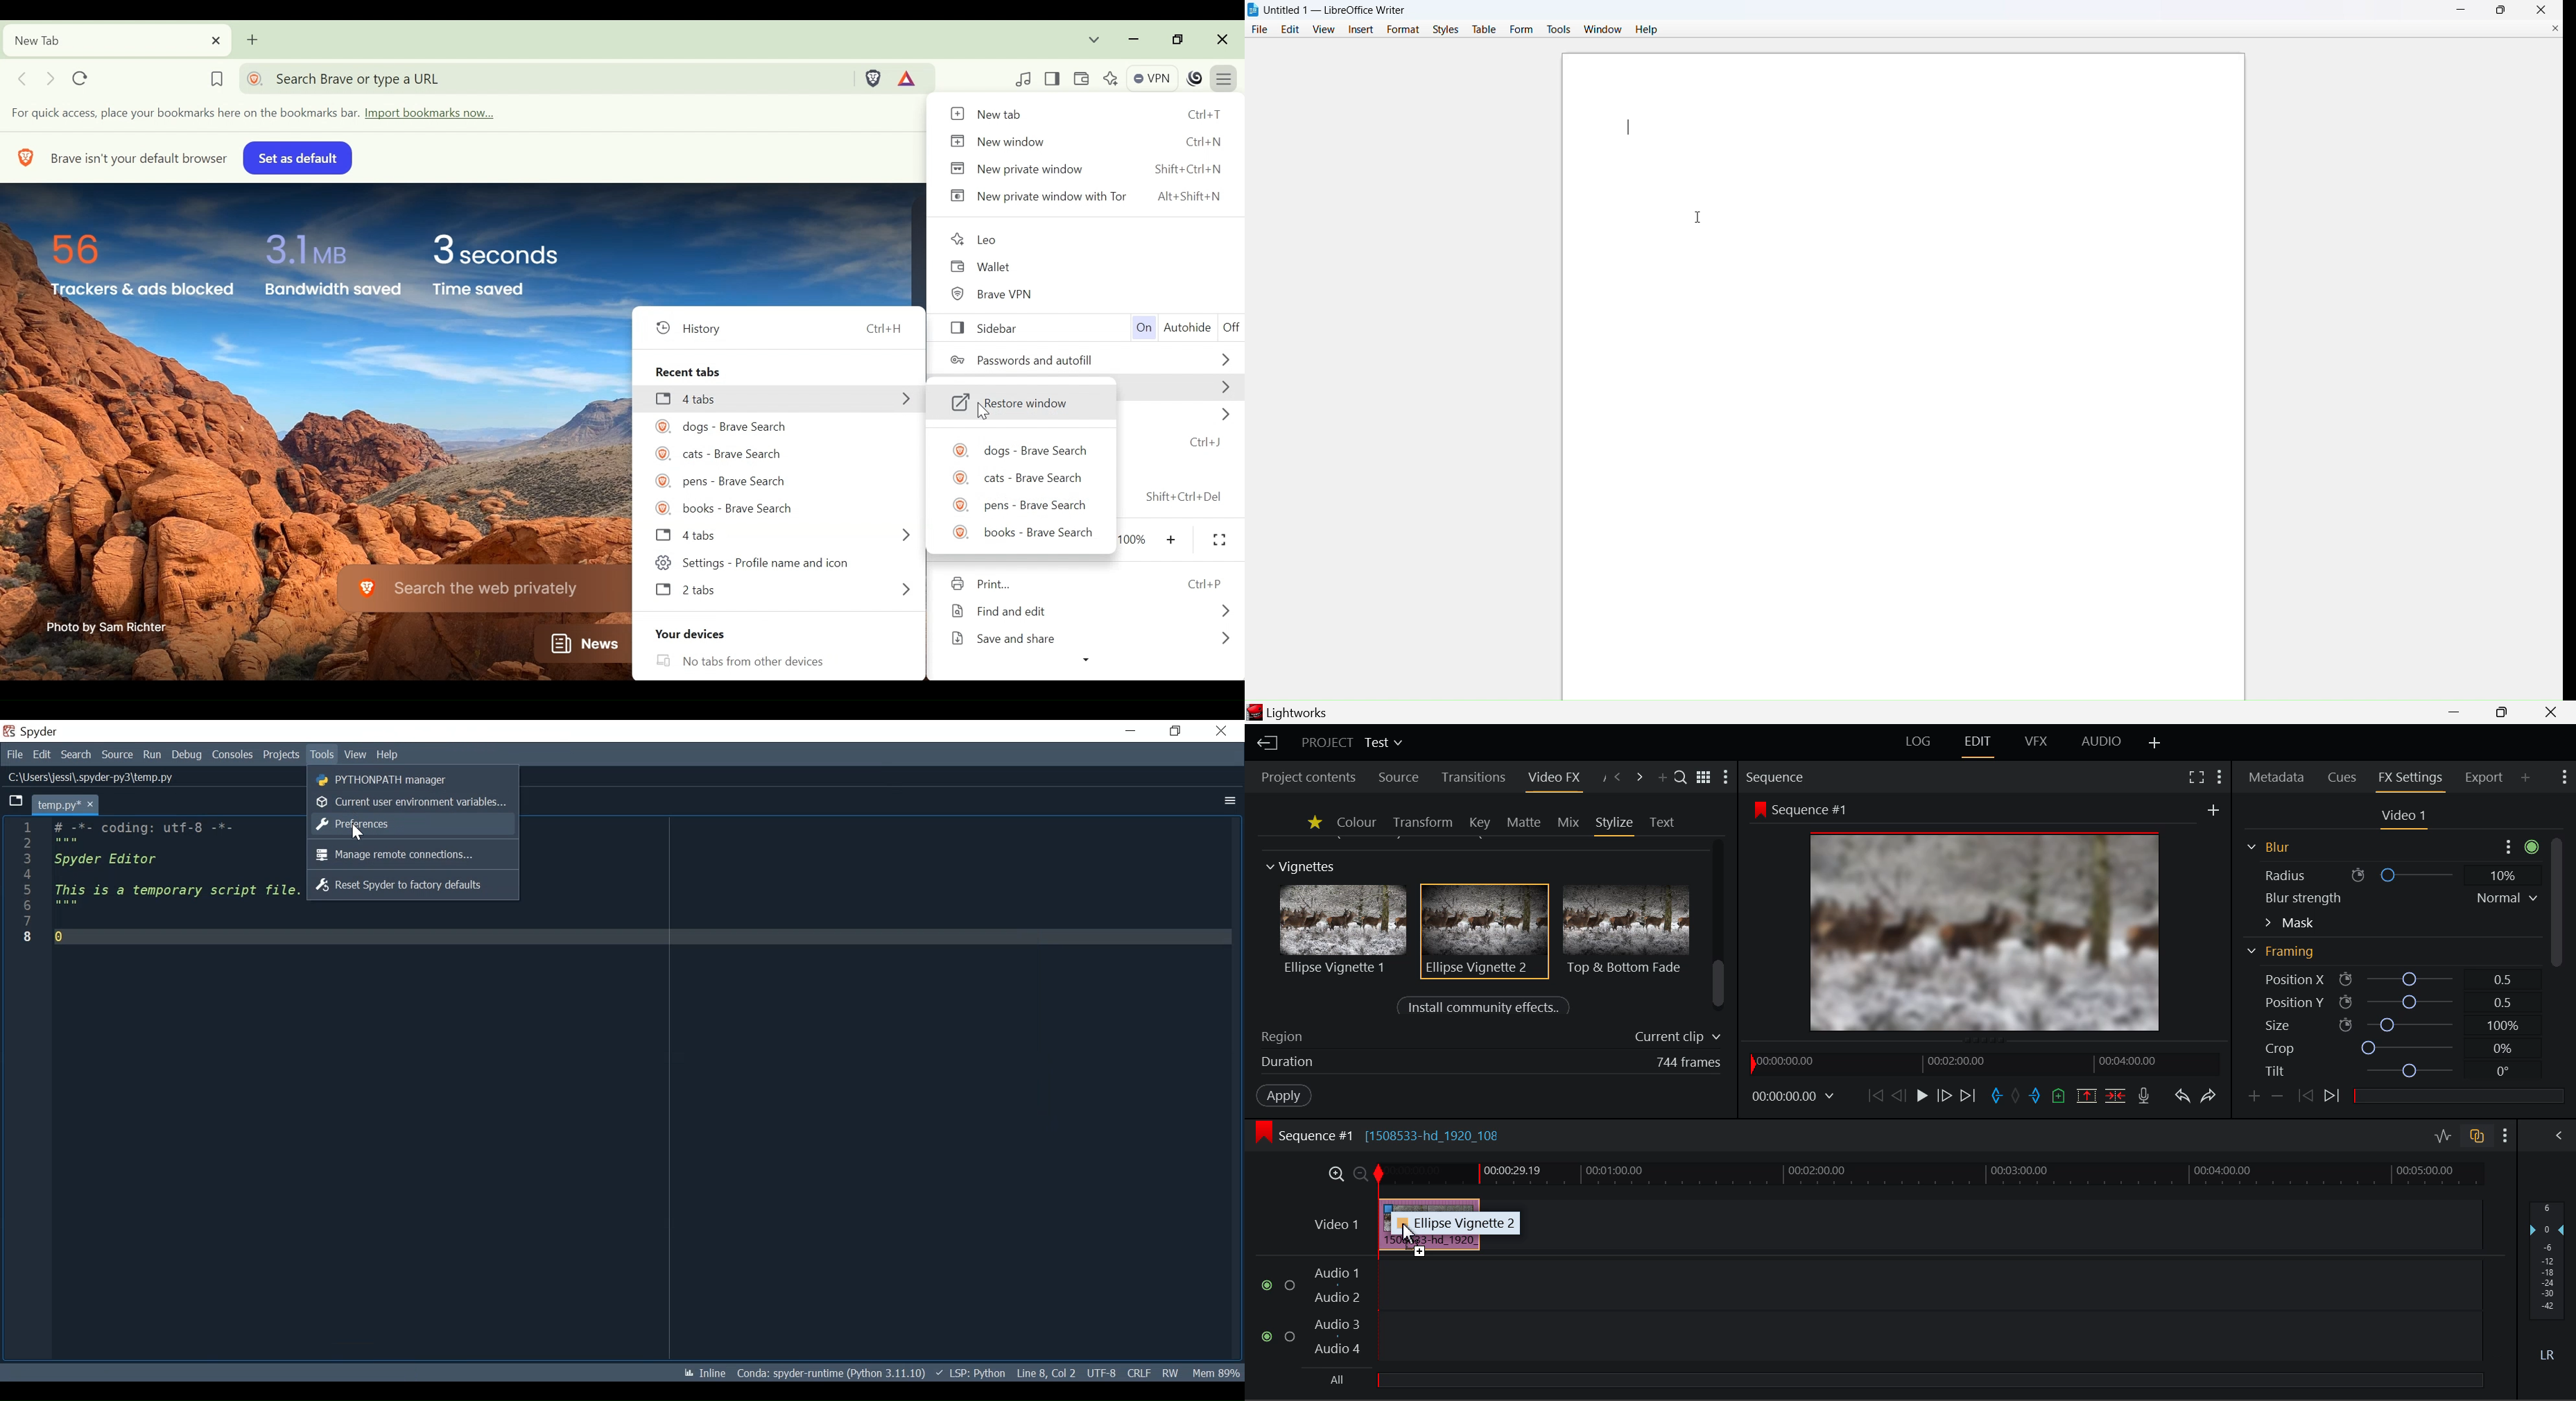 The height and width of the screenshot is (1428, 2576). I want to click on canvas, so click(1908, 426).